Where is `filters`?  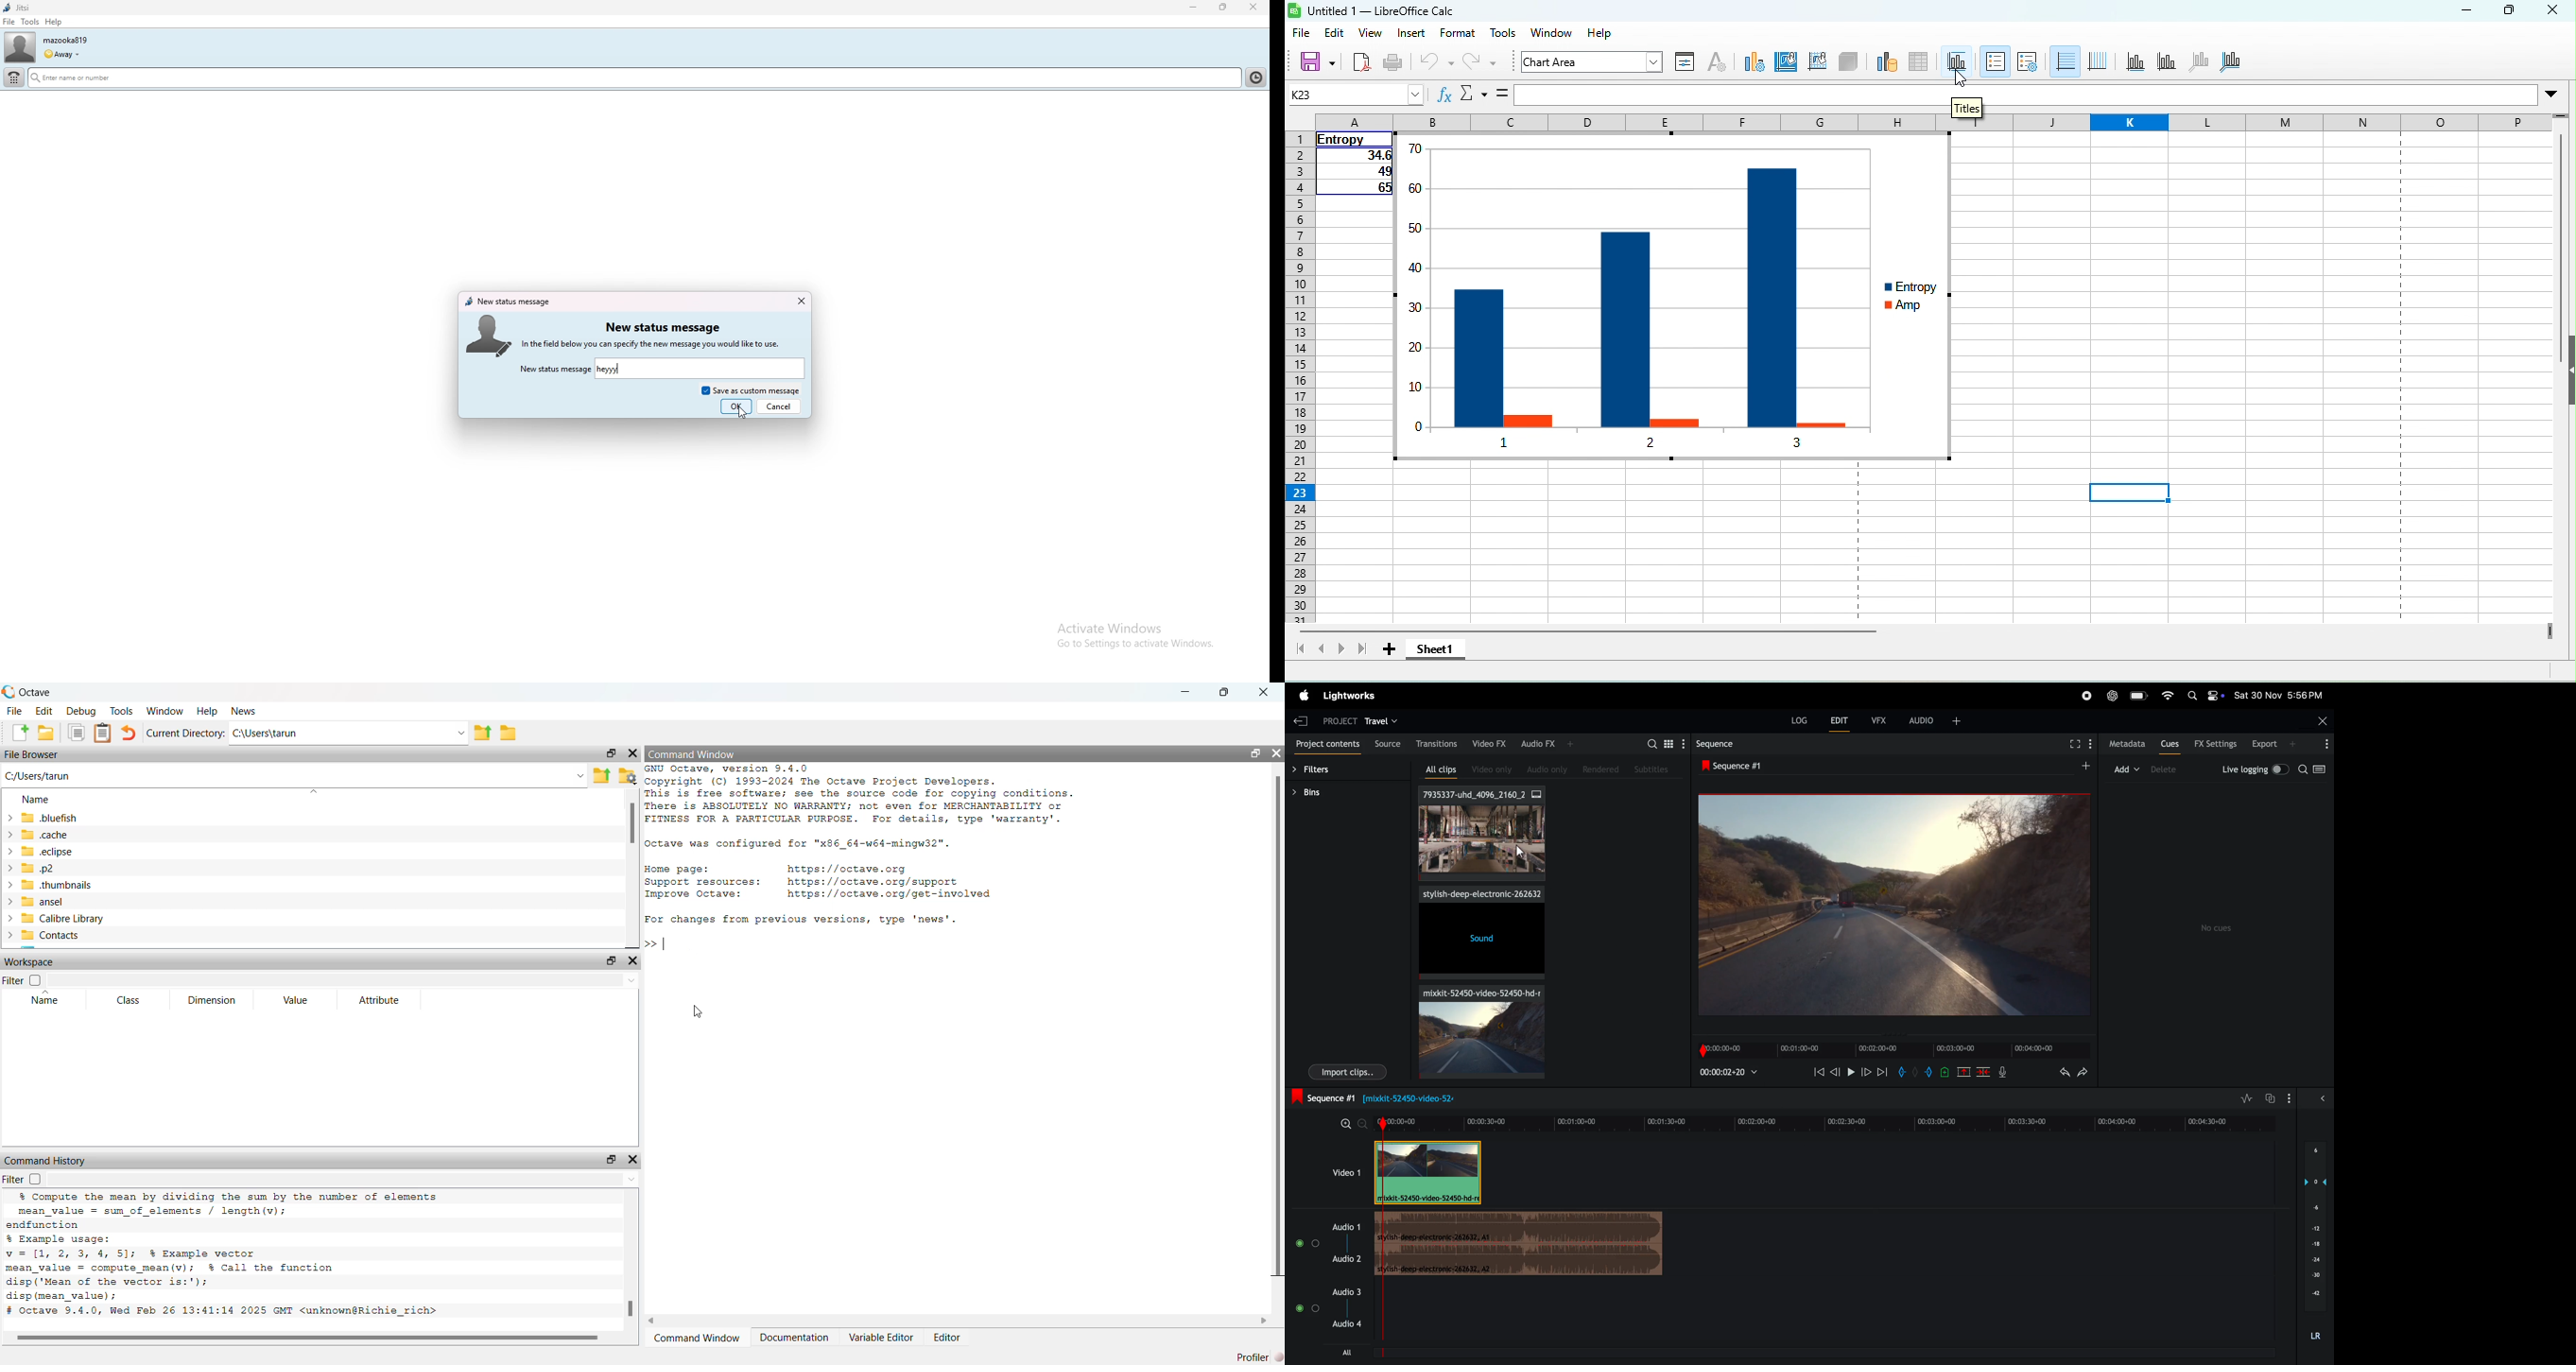 filters is located at coordinates (1319, 772).